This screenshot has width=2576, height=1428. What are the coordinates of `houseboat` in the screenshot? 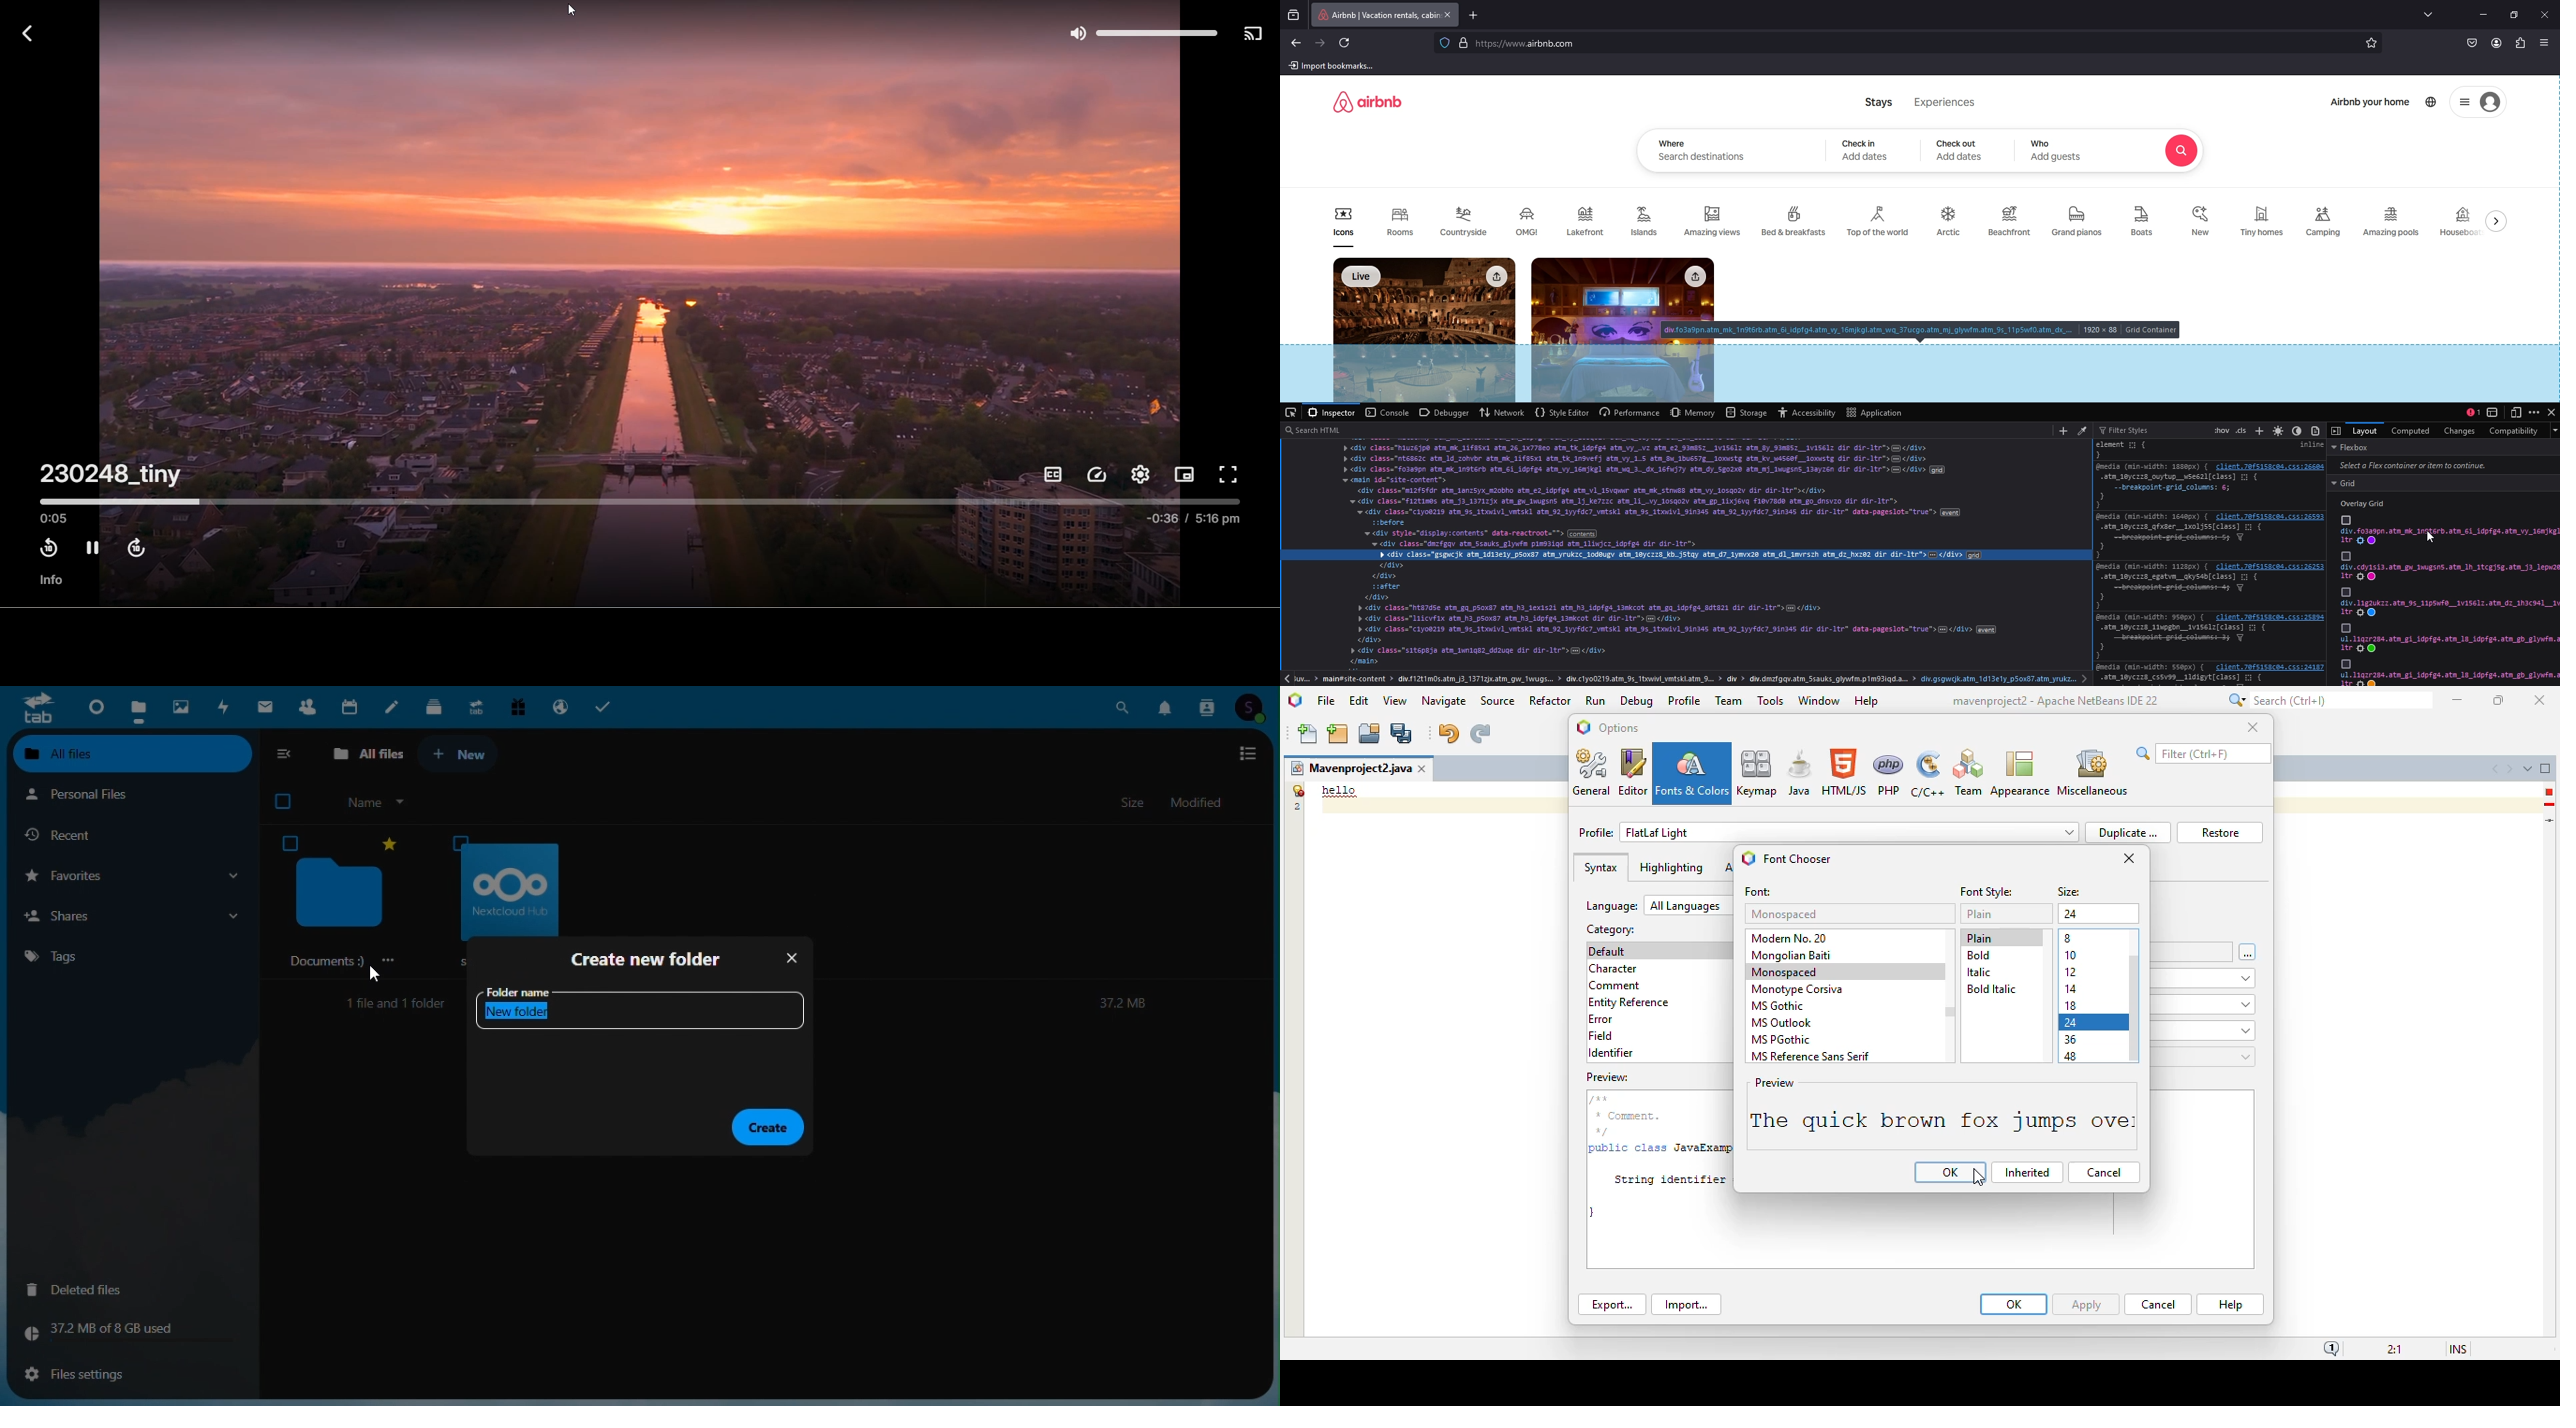 It's located at (2461, 221).